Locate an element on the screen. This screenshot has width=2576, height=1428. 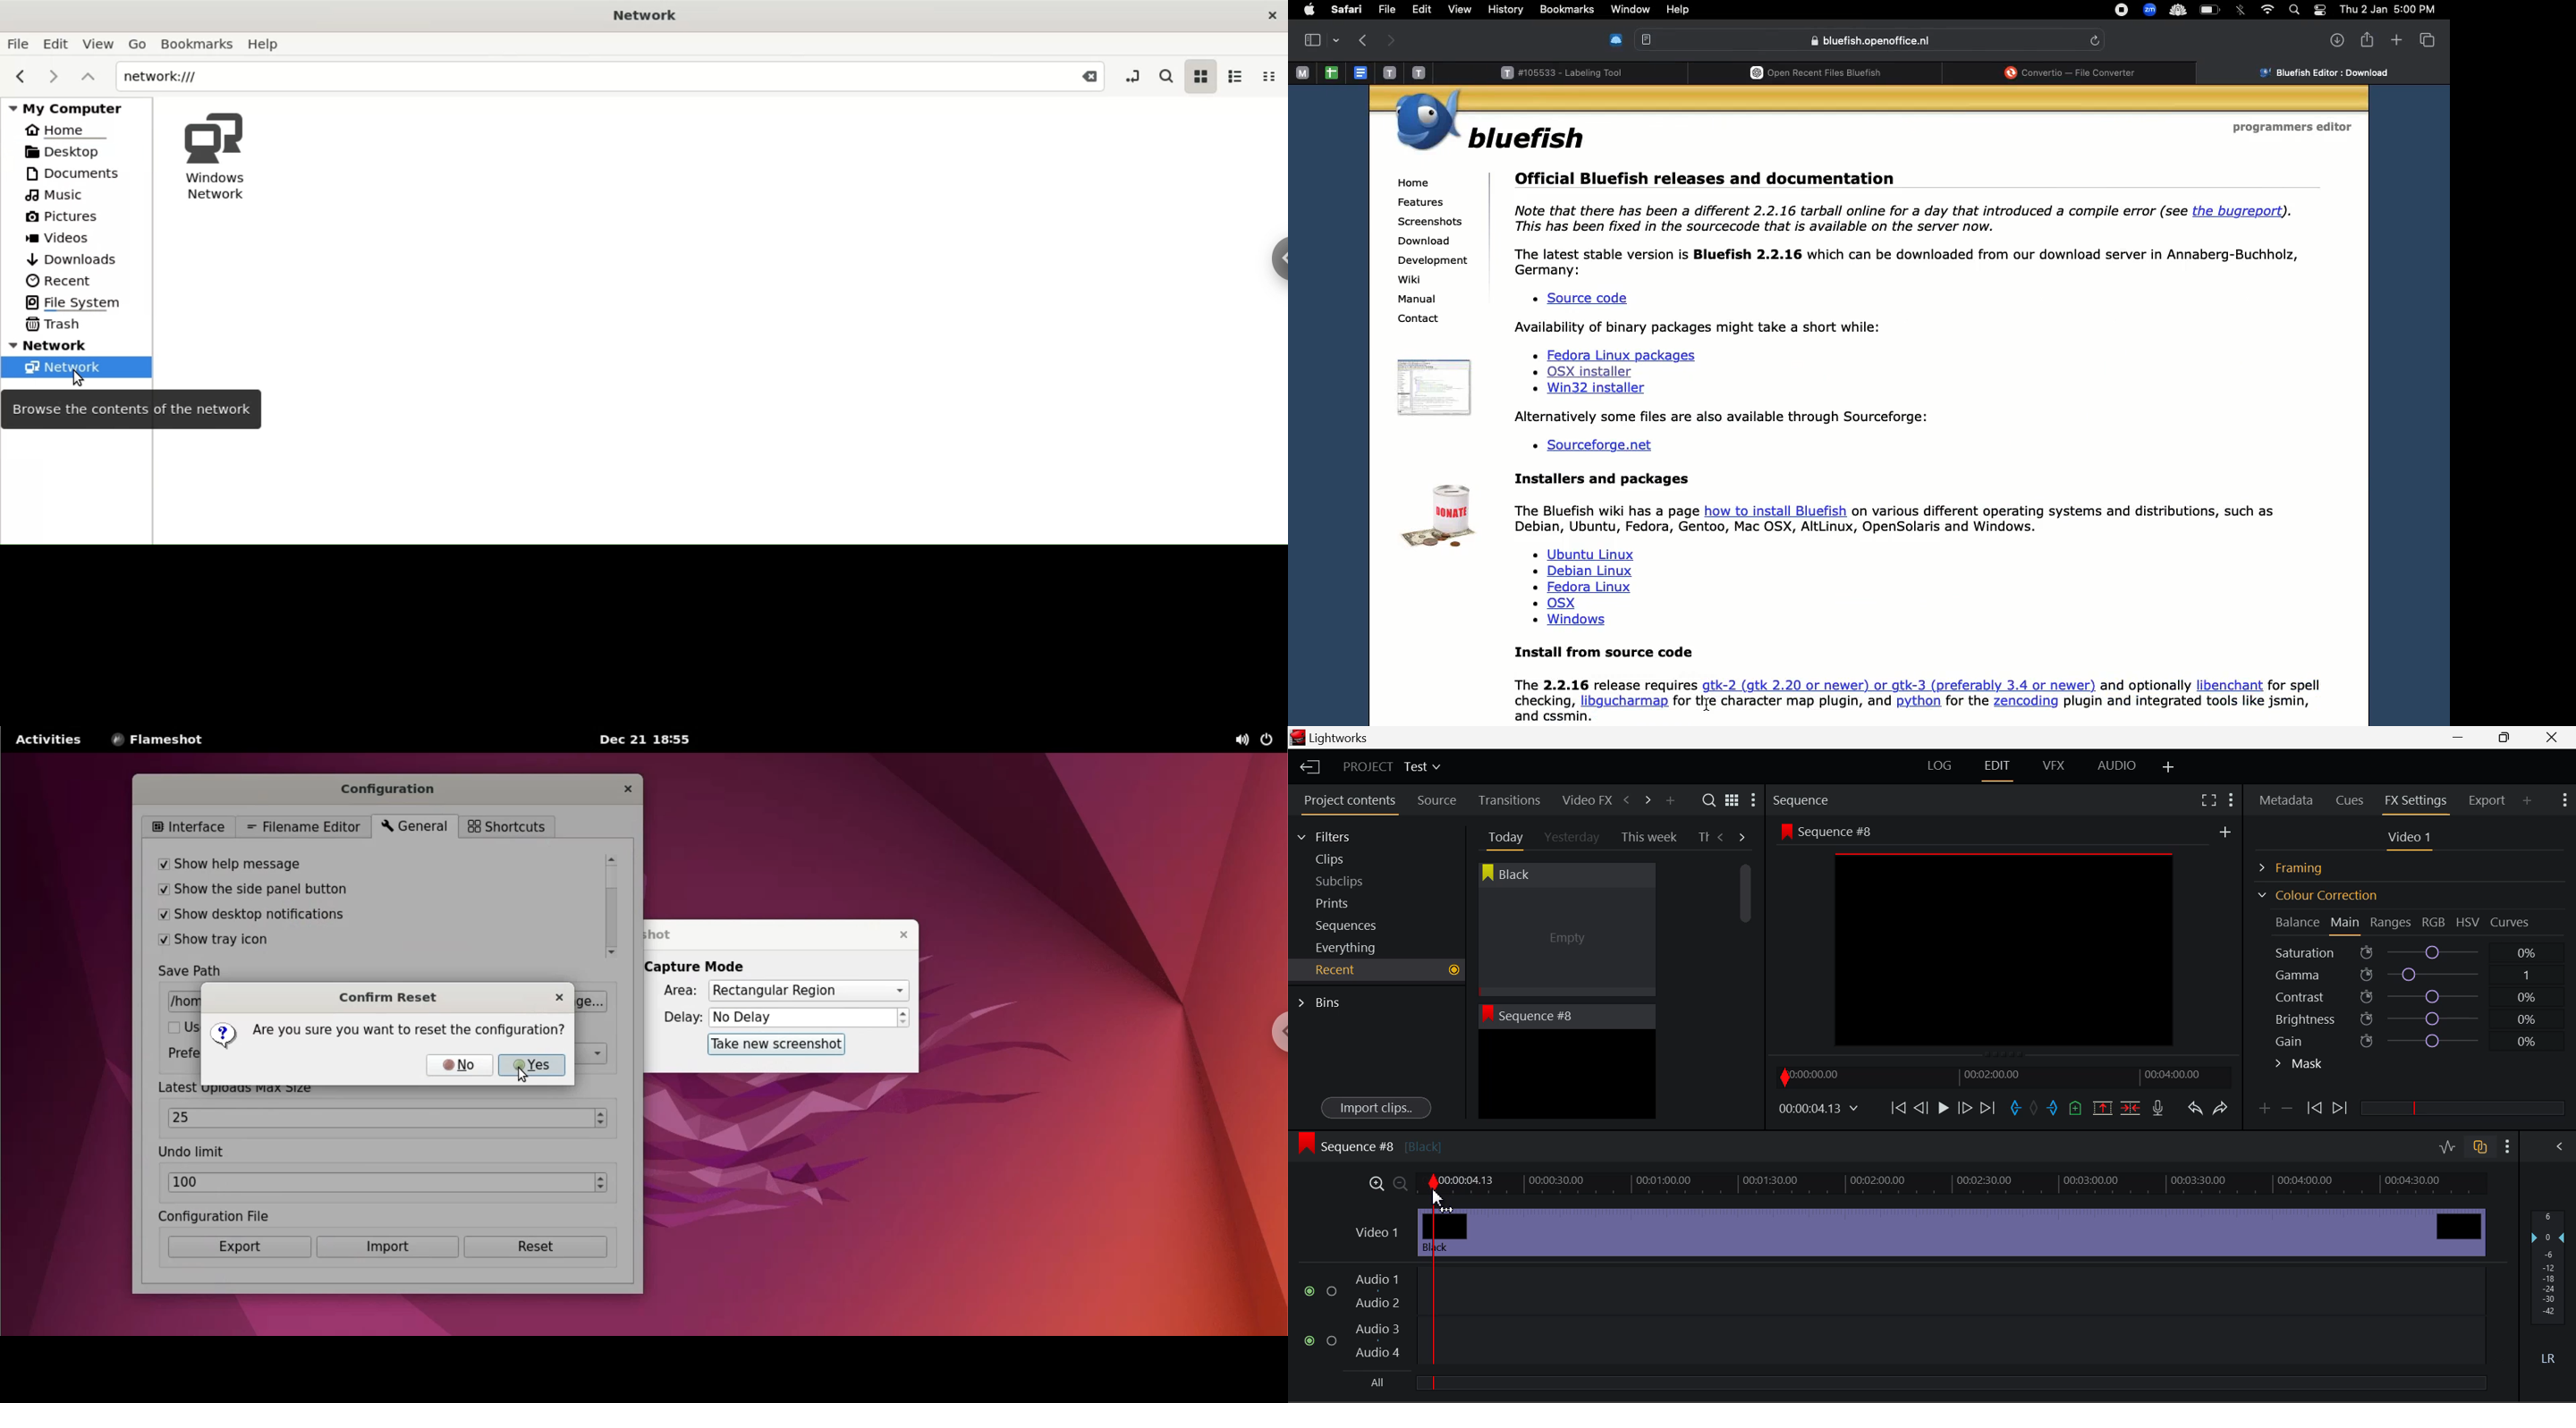
VFX Layout is located at coordinates (2056, 767).